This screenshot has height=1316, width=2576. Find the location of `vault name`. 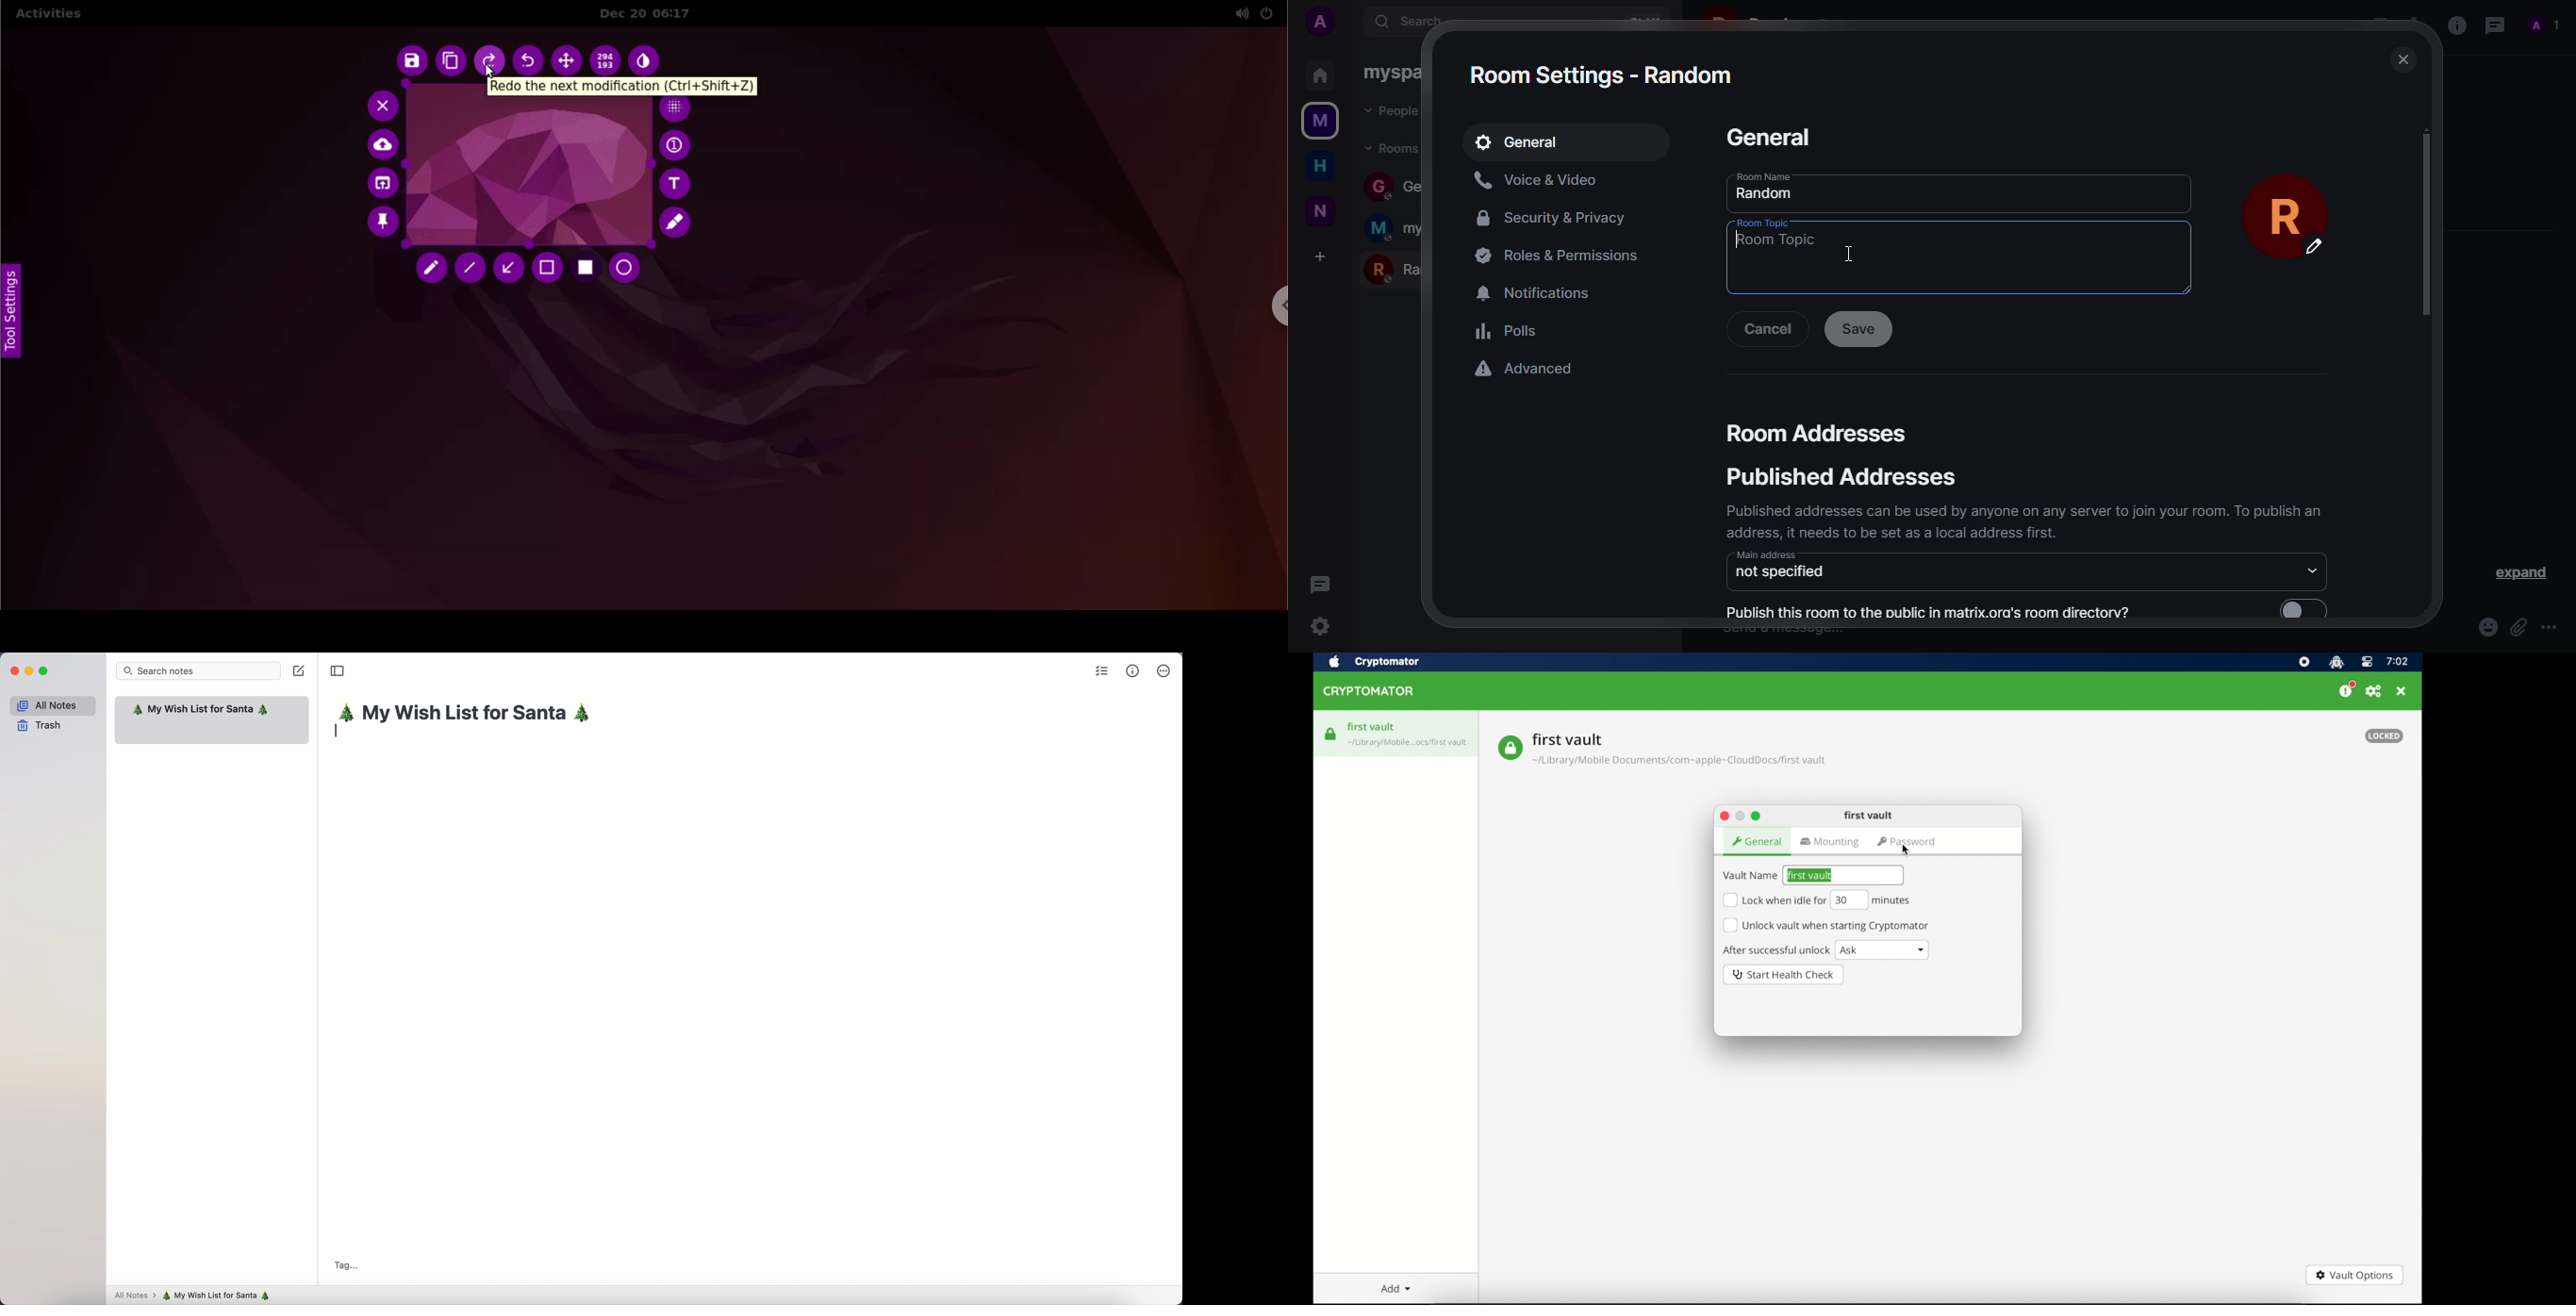

vault name is located at coordinates (1750, 876).